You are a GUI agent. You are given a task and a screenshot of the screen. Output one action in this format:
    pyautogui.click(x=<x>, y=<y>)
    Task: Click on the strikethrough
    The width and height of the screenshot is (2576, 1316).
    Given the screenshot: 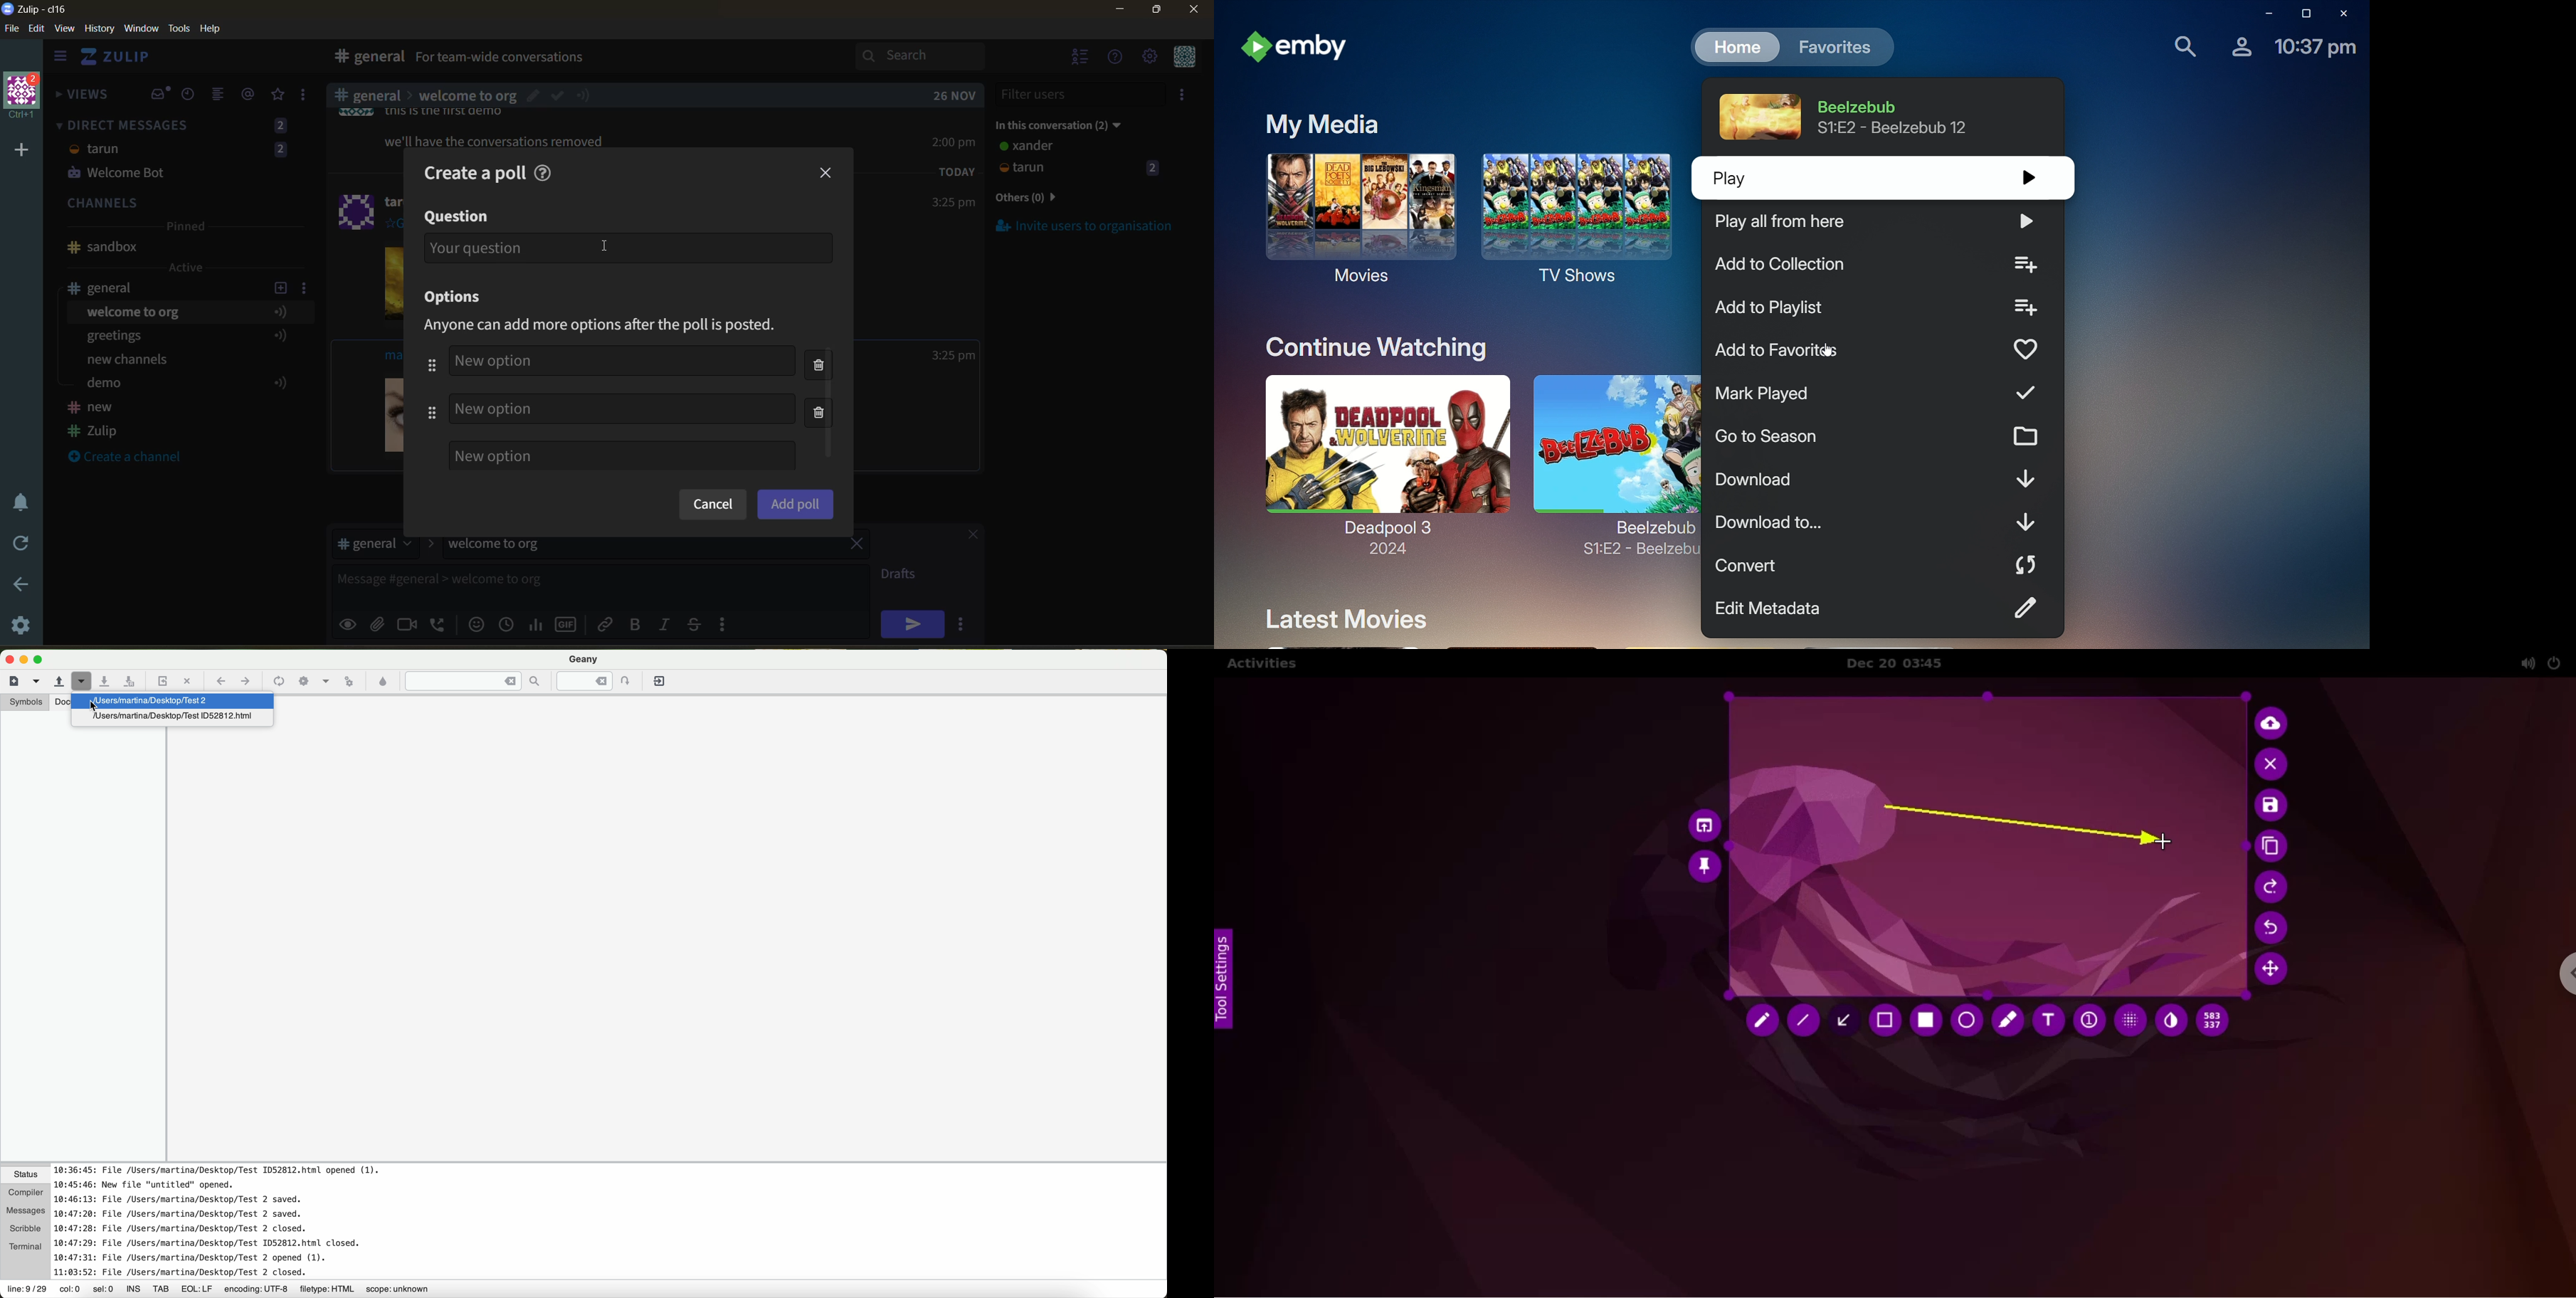 What is the action you would take?
    pyautogui.click(x=698, y=624)
    